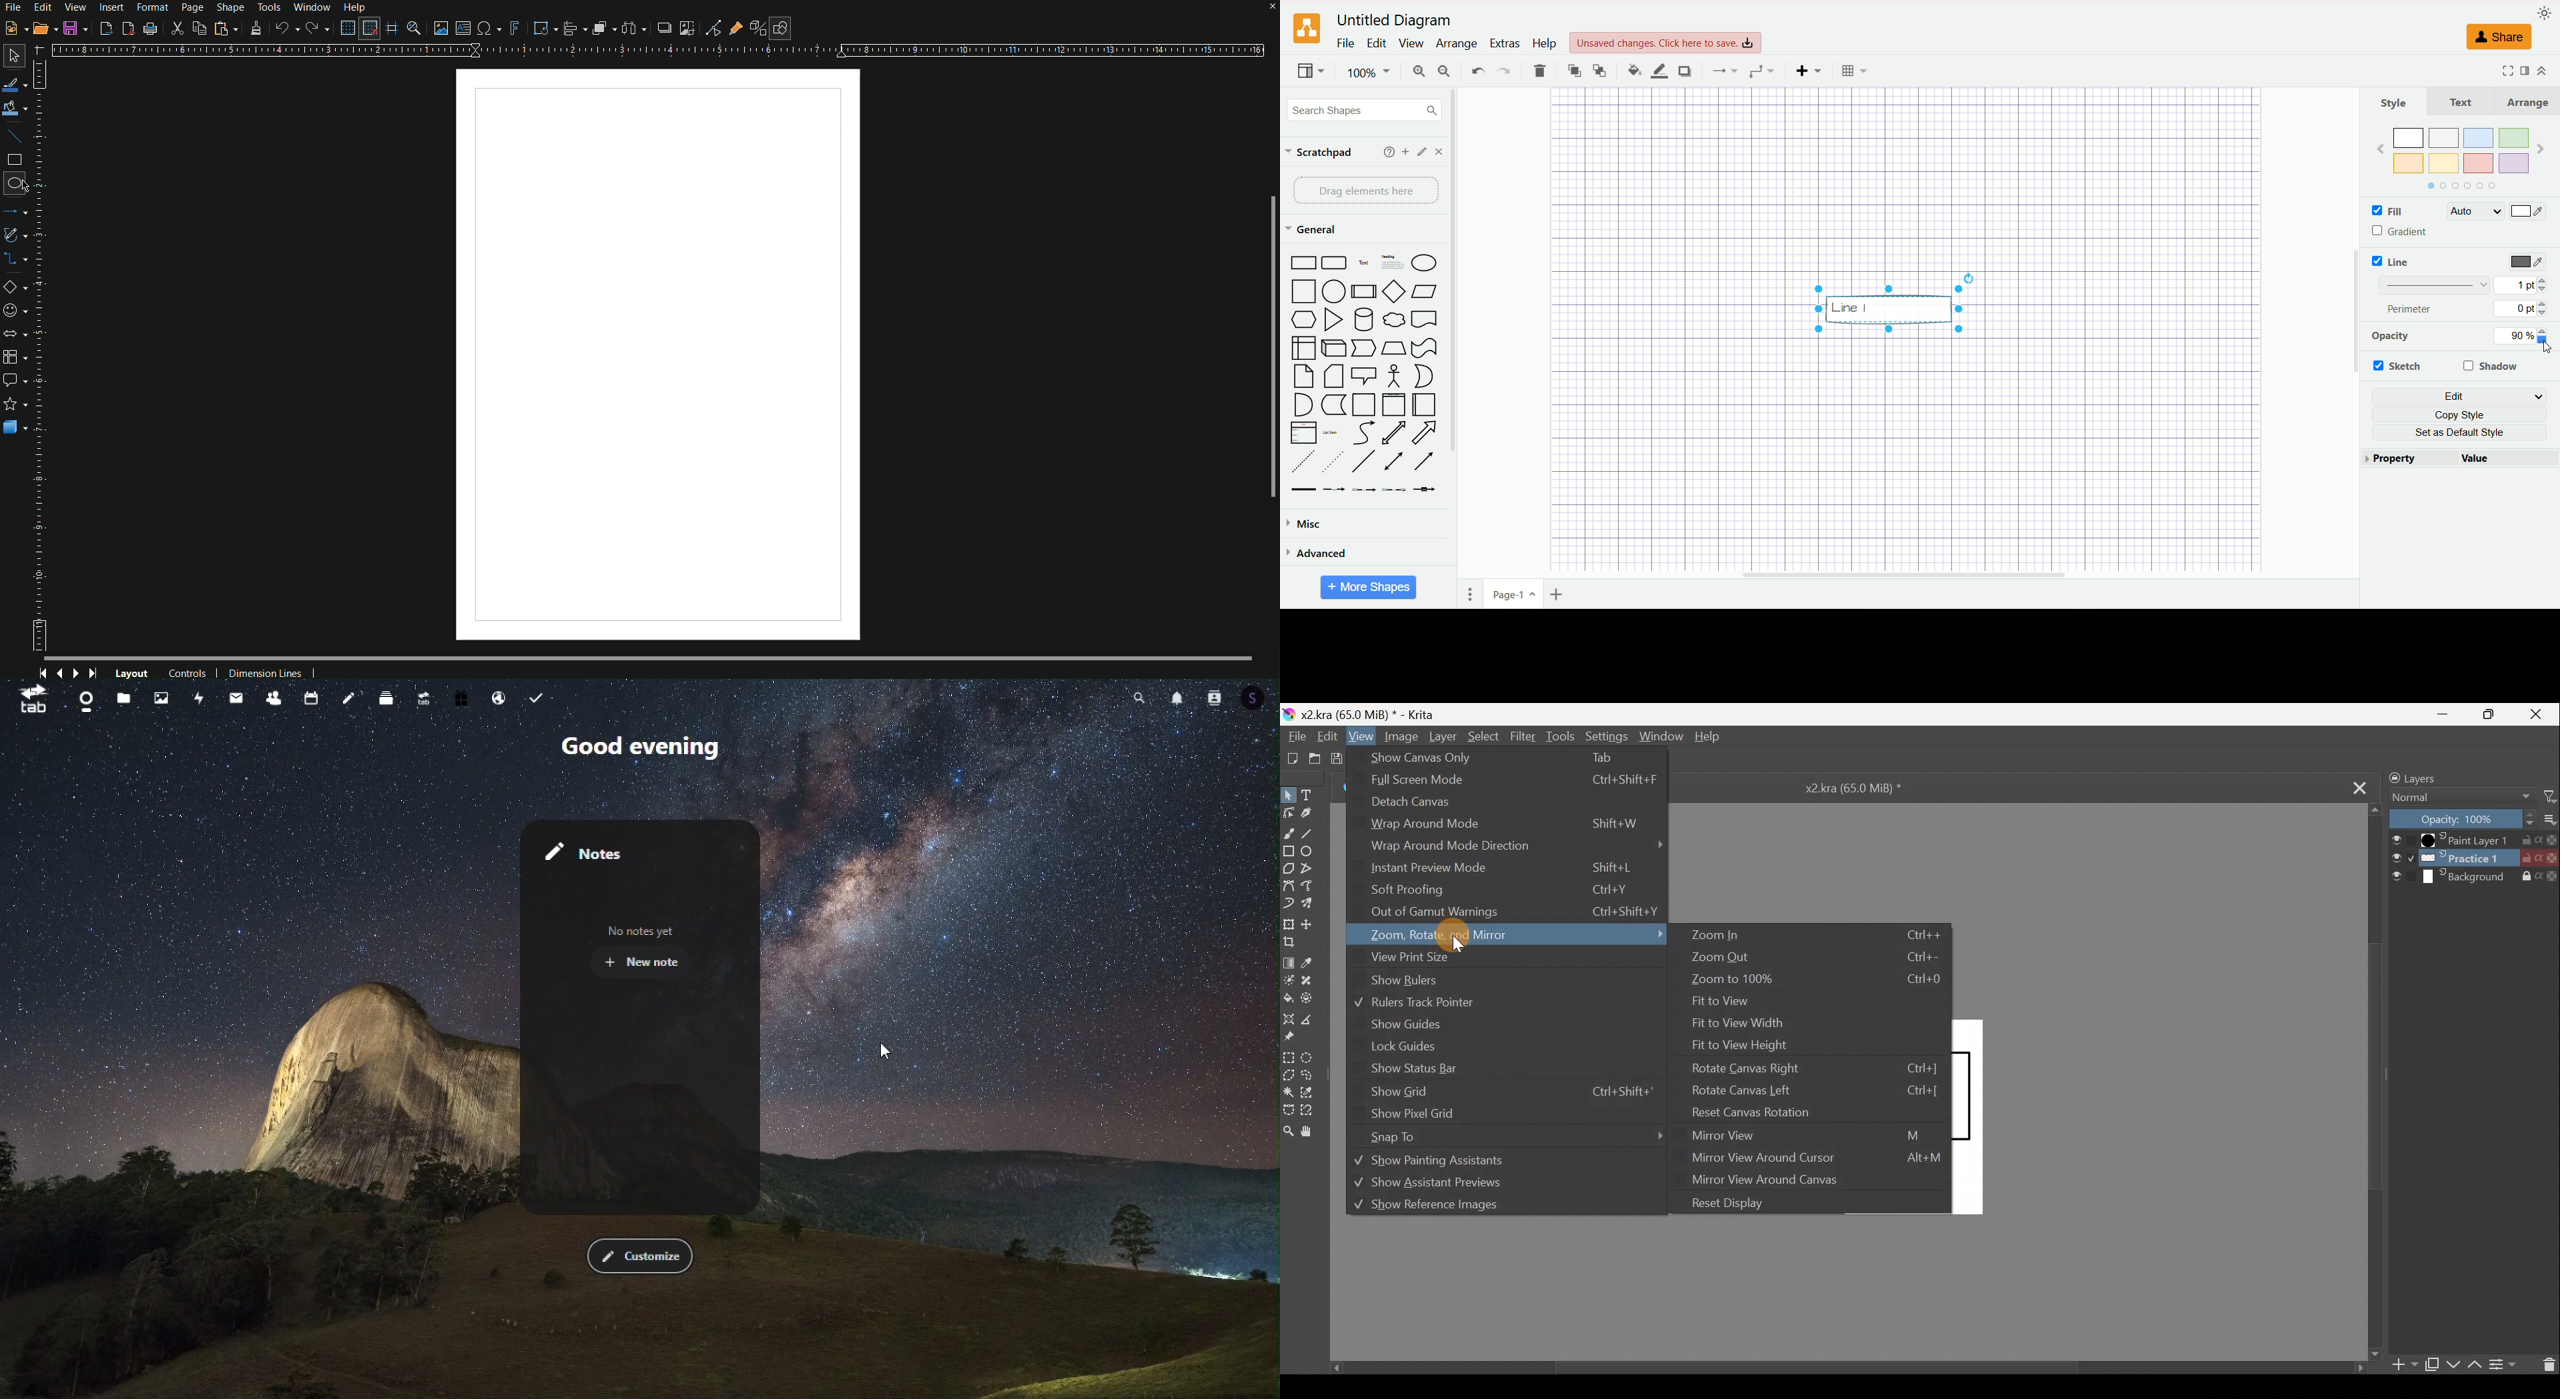 Image resolution: width=2576 pixels, height=1400 pixels. I want to click on View print size, so click(1409, 957).